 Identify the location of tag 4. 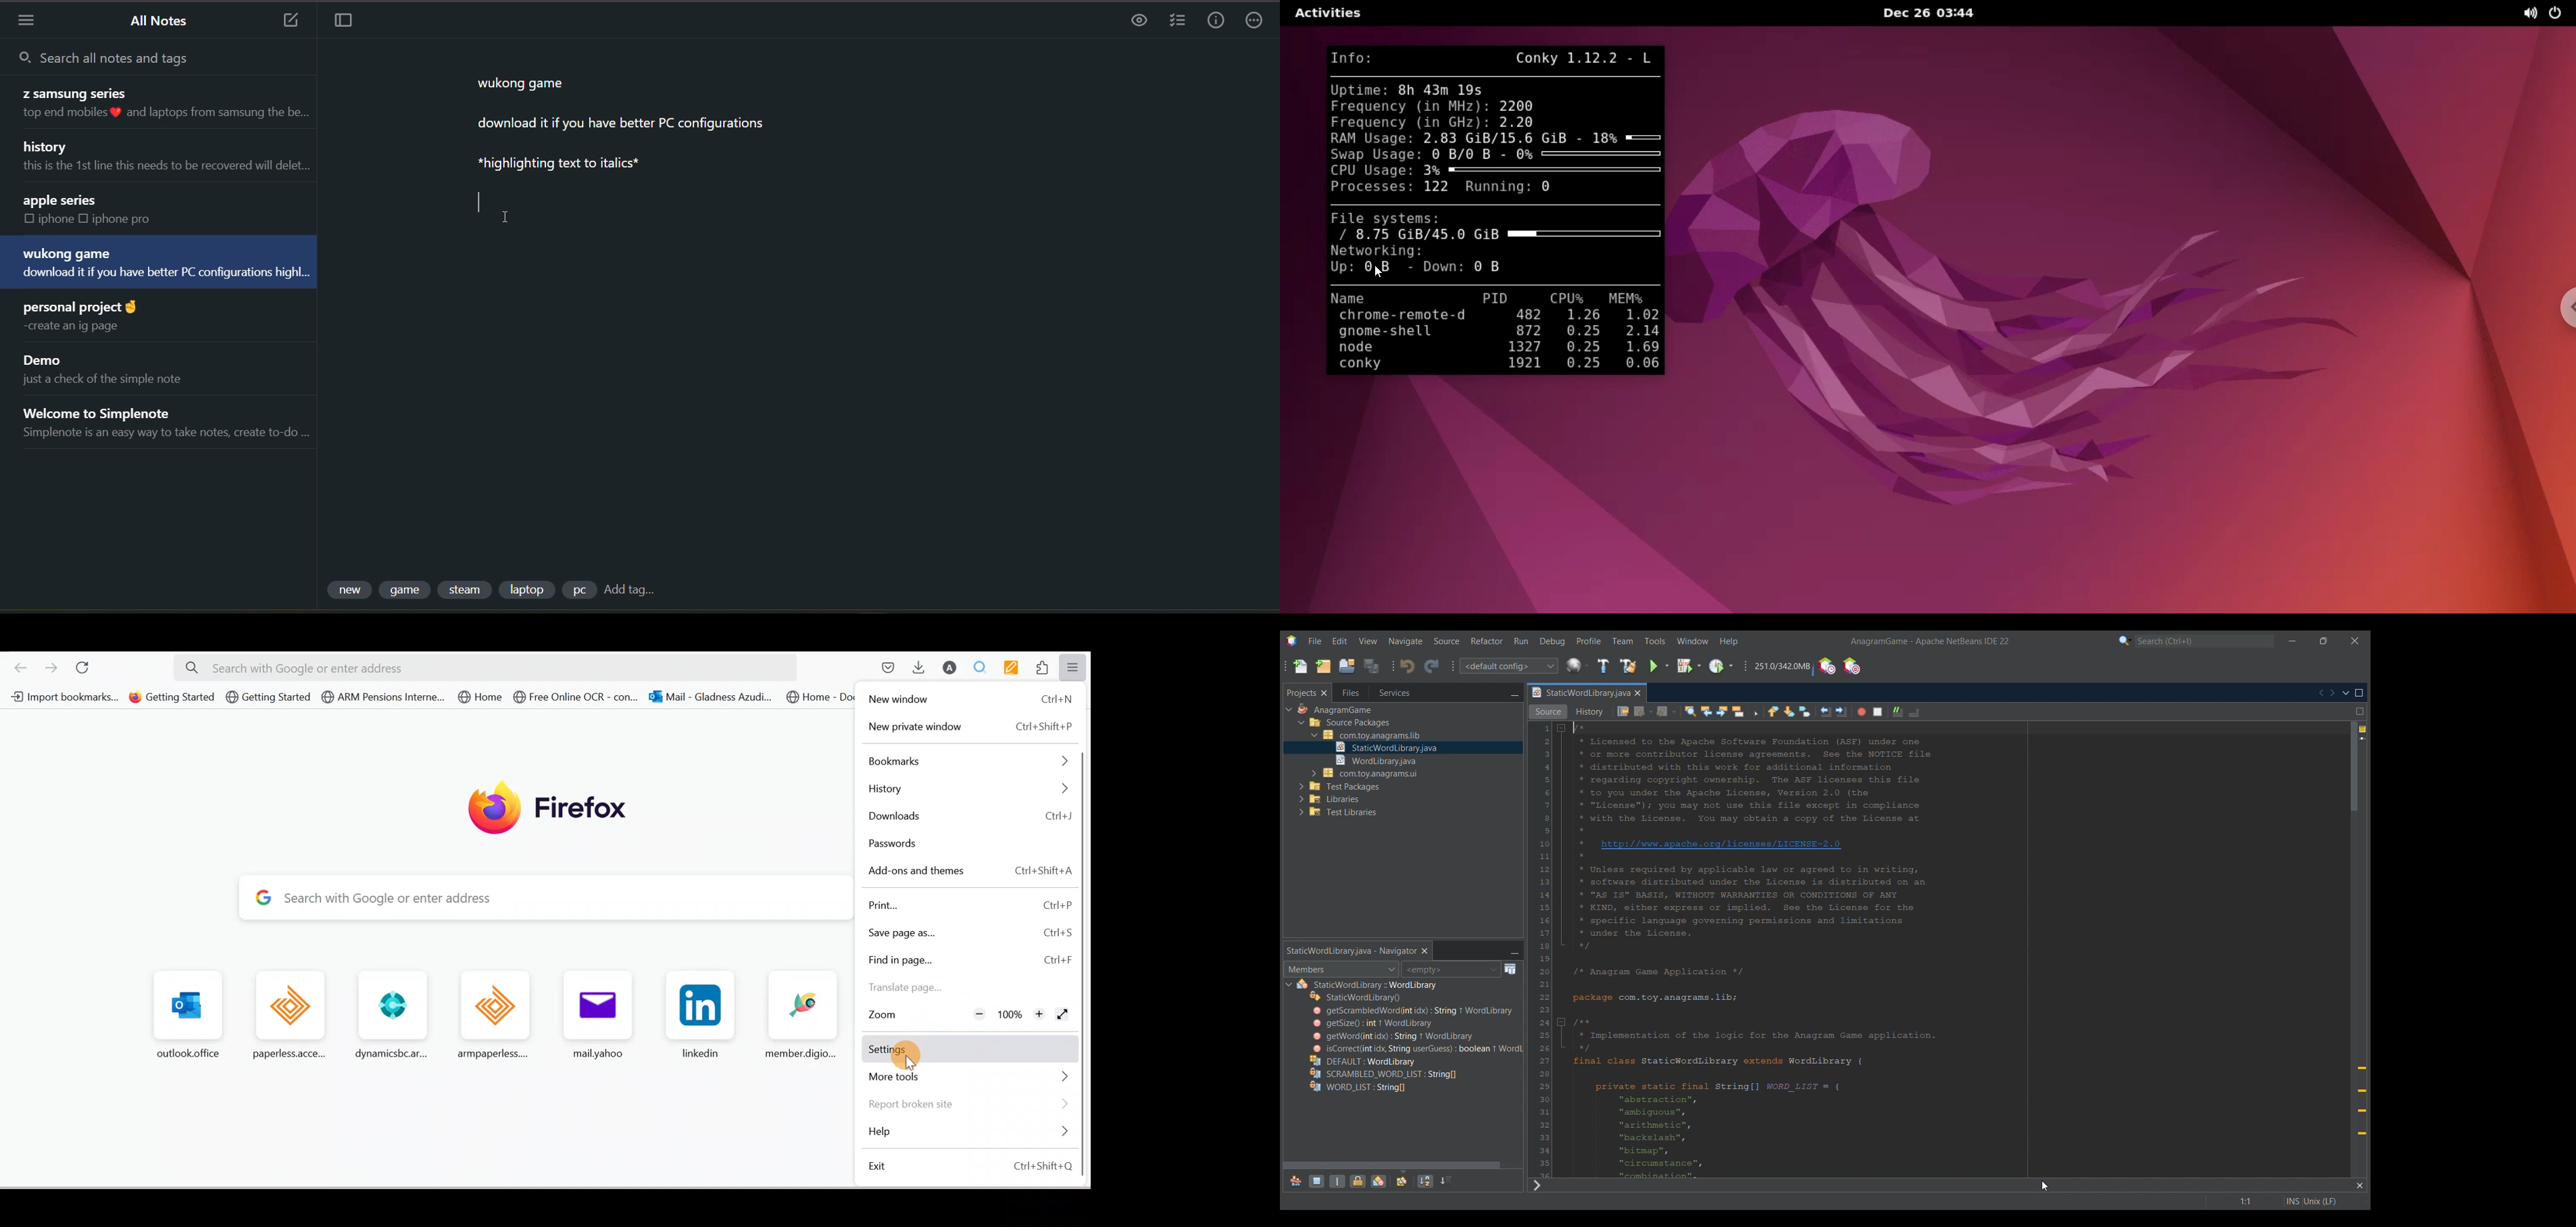
(532, 588).